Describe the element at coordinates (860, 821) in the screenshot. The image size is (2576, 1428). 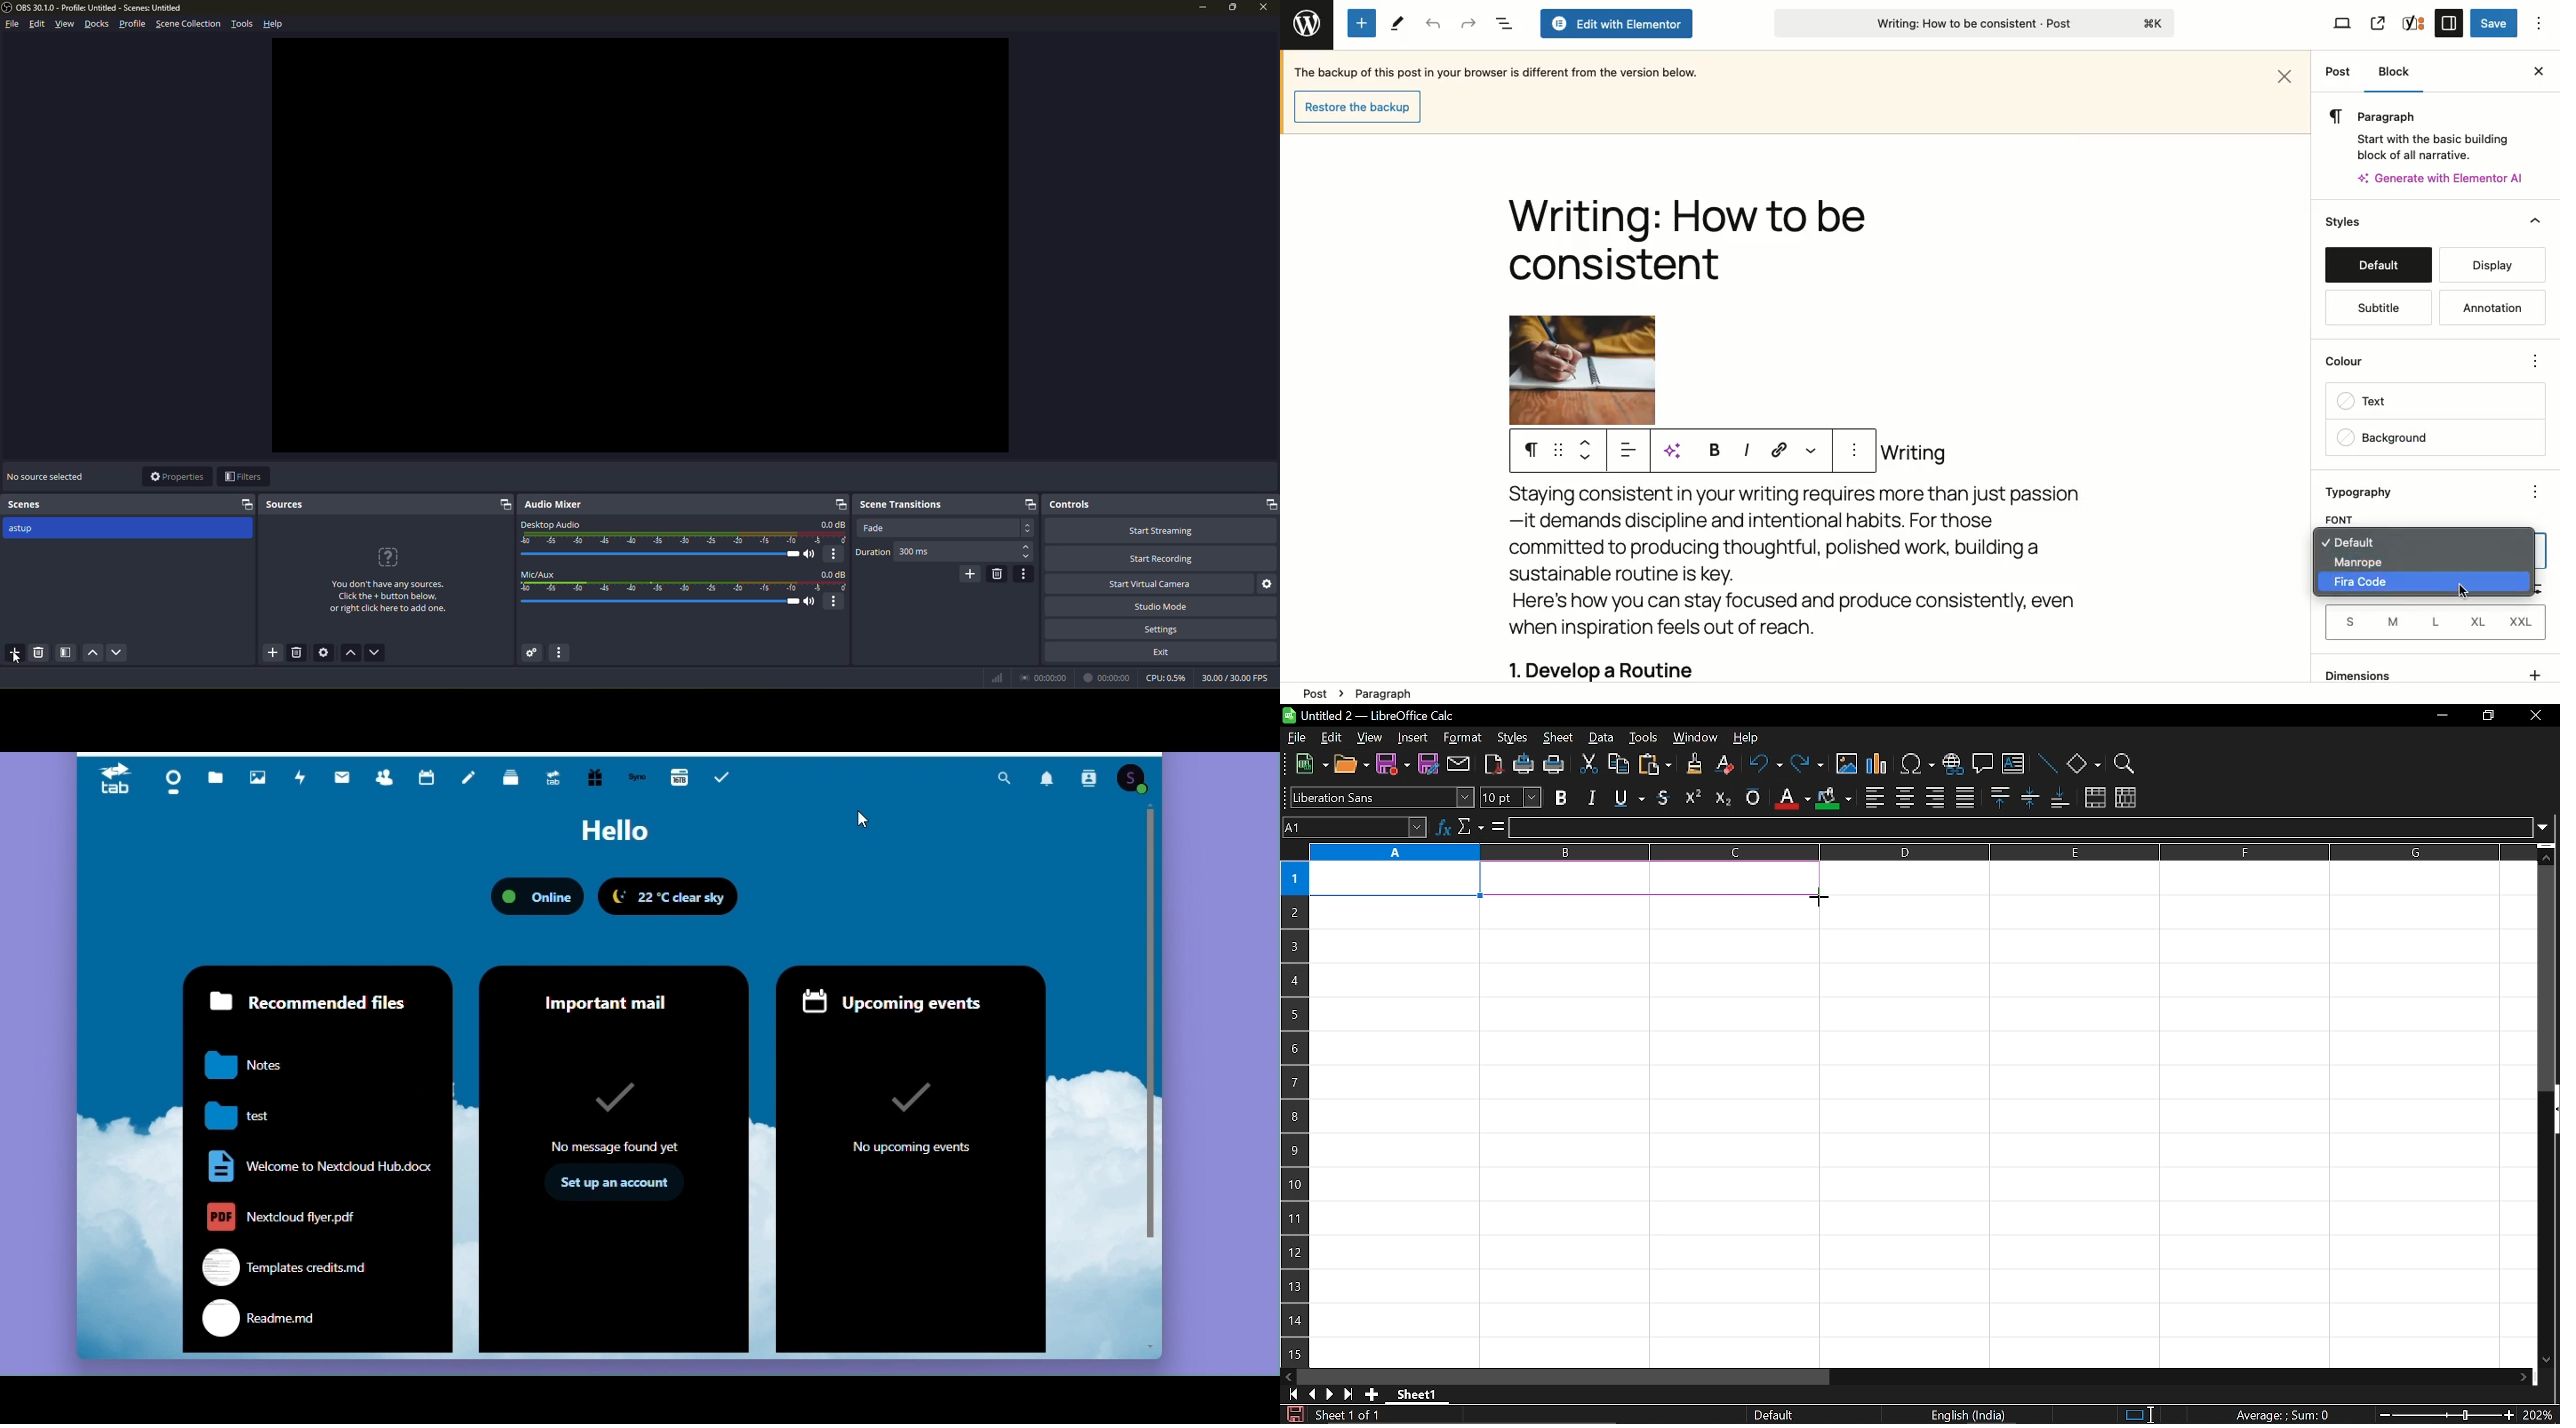
I see `Mouse pointer` at that location.